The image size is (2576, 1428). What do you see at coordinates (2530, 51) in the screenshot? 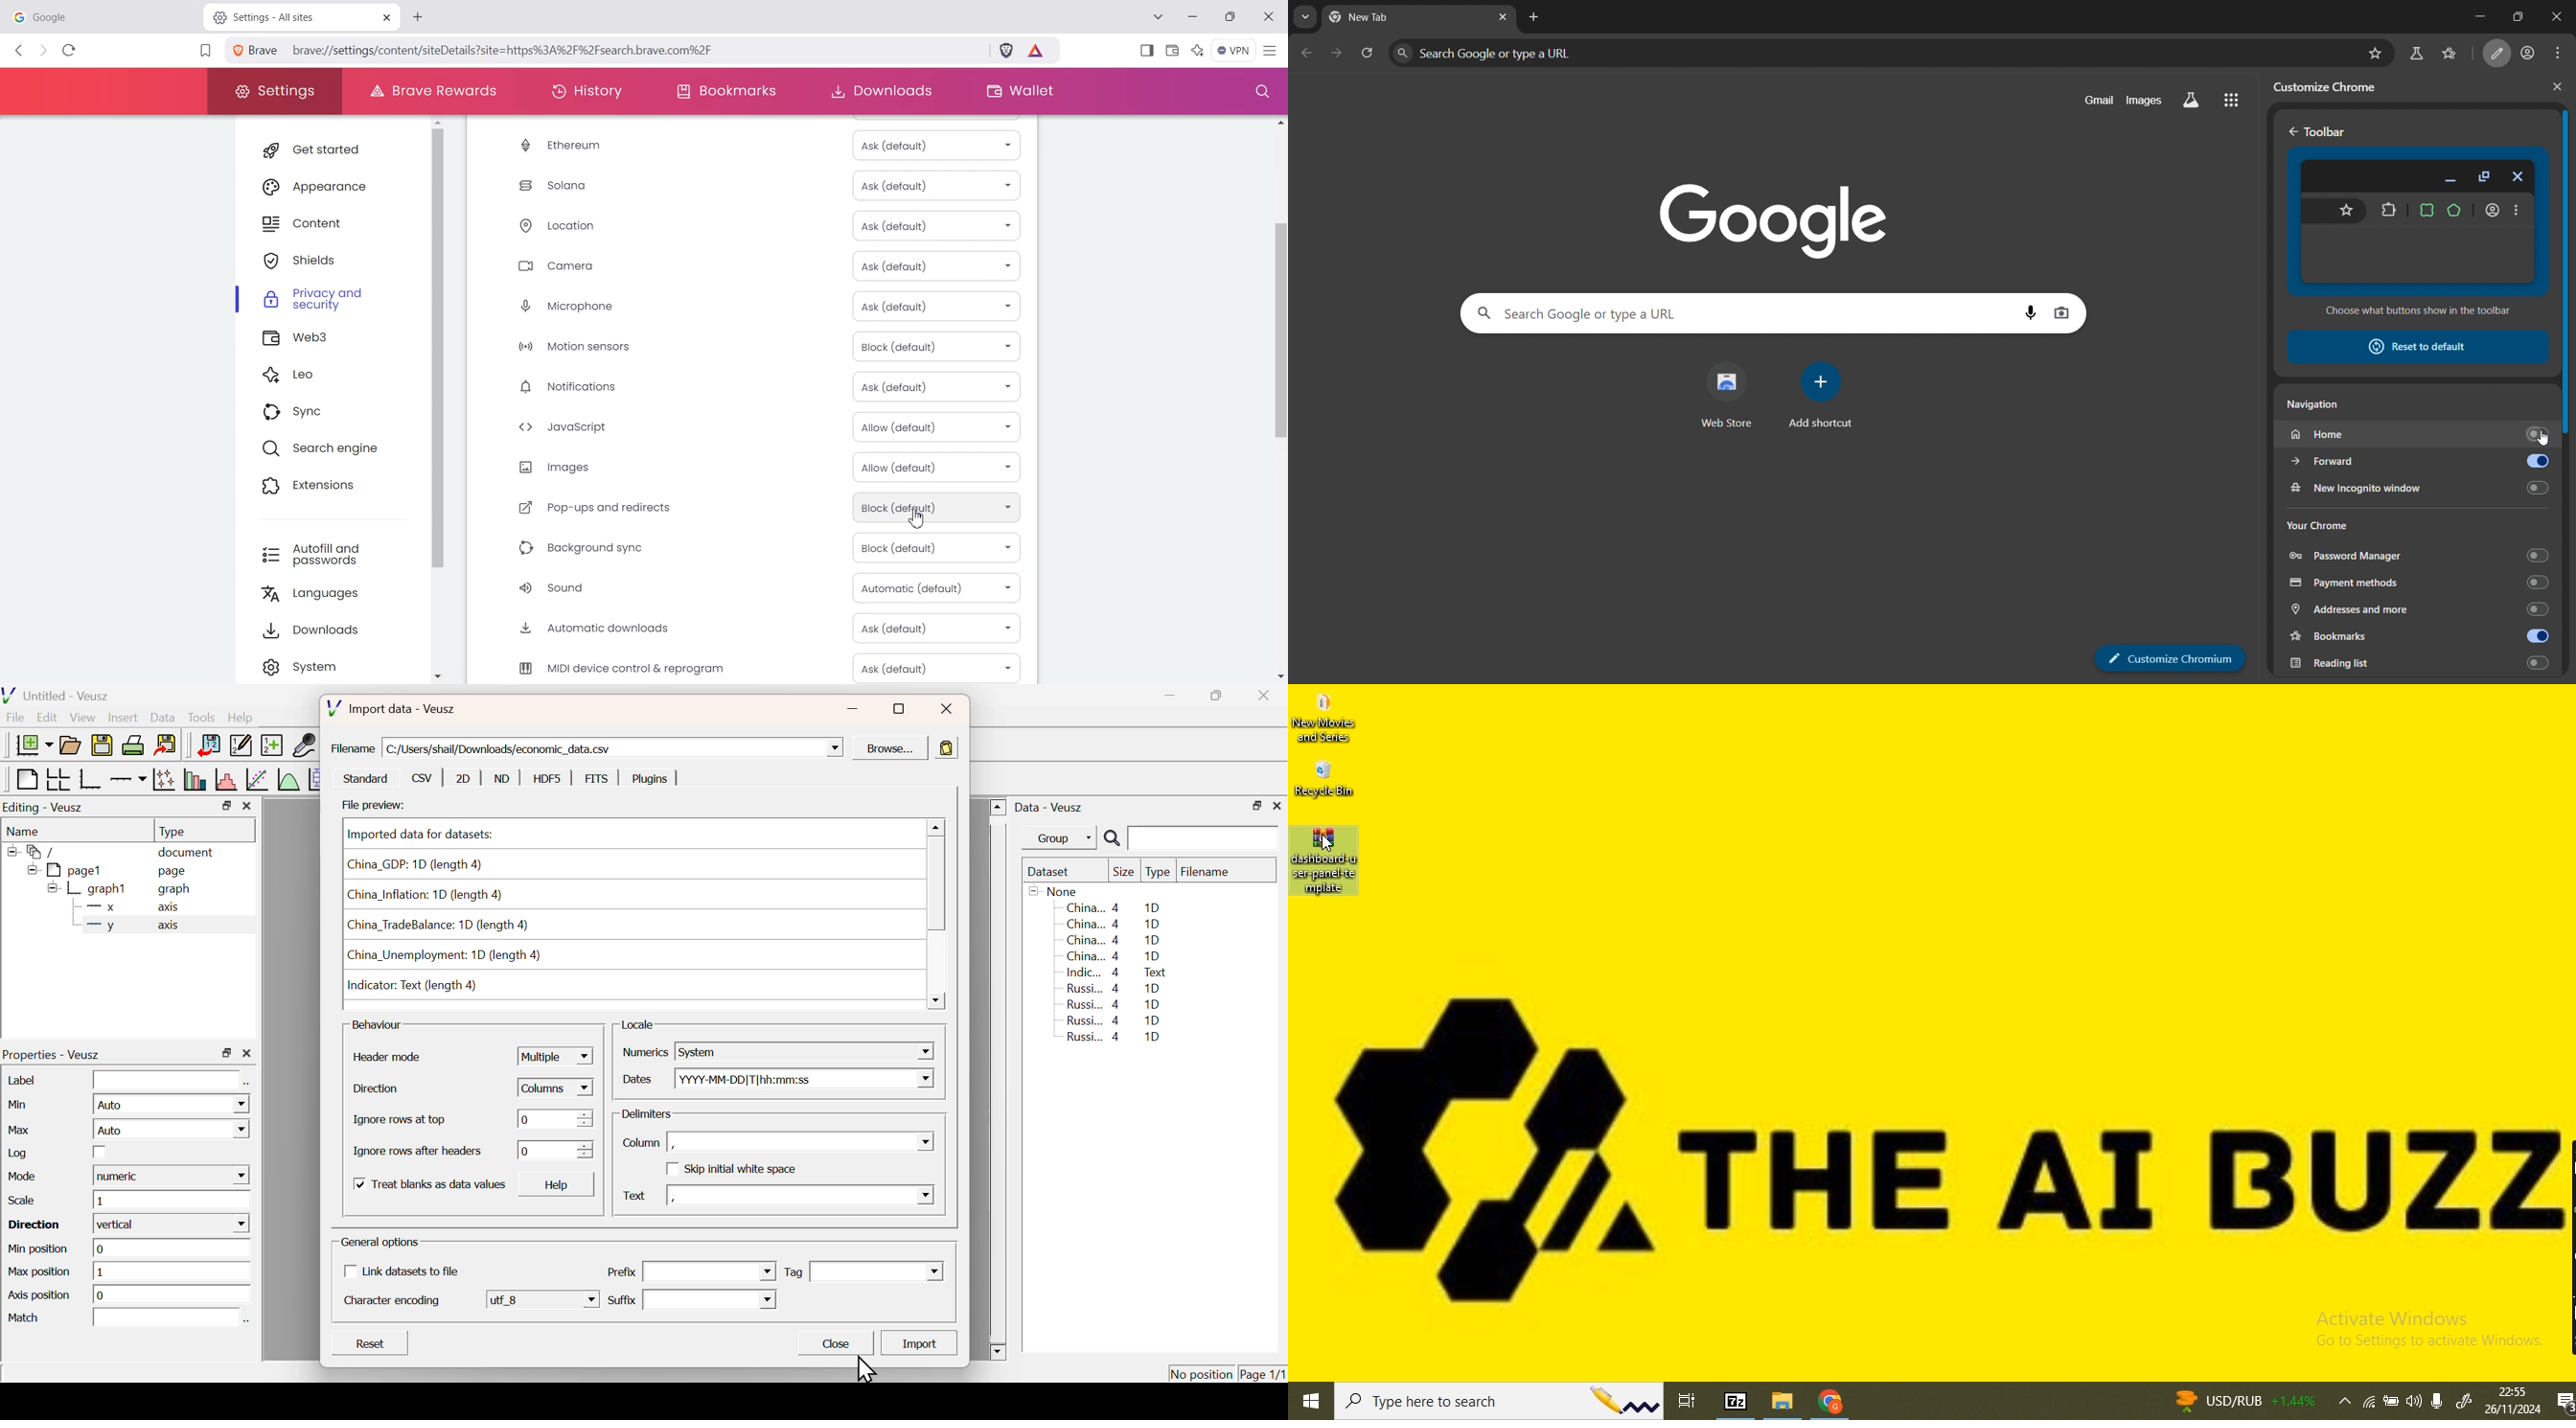
I see `account` at bounding box center [2530, 51].